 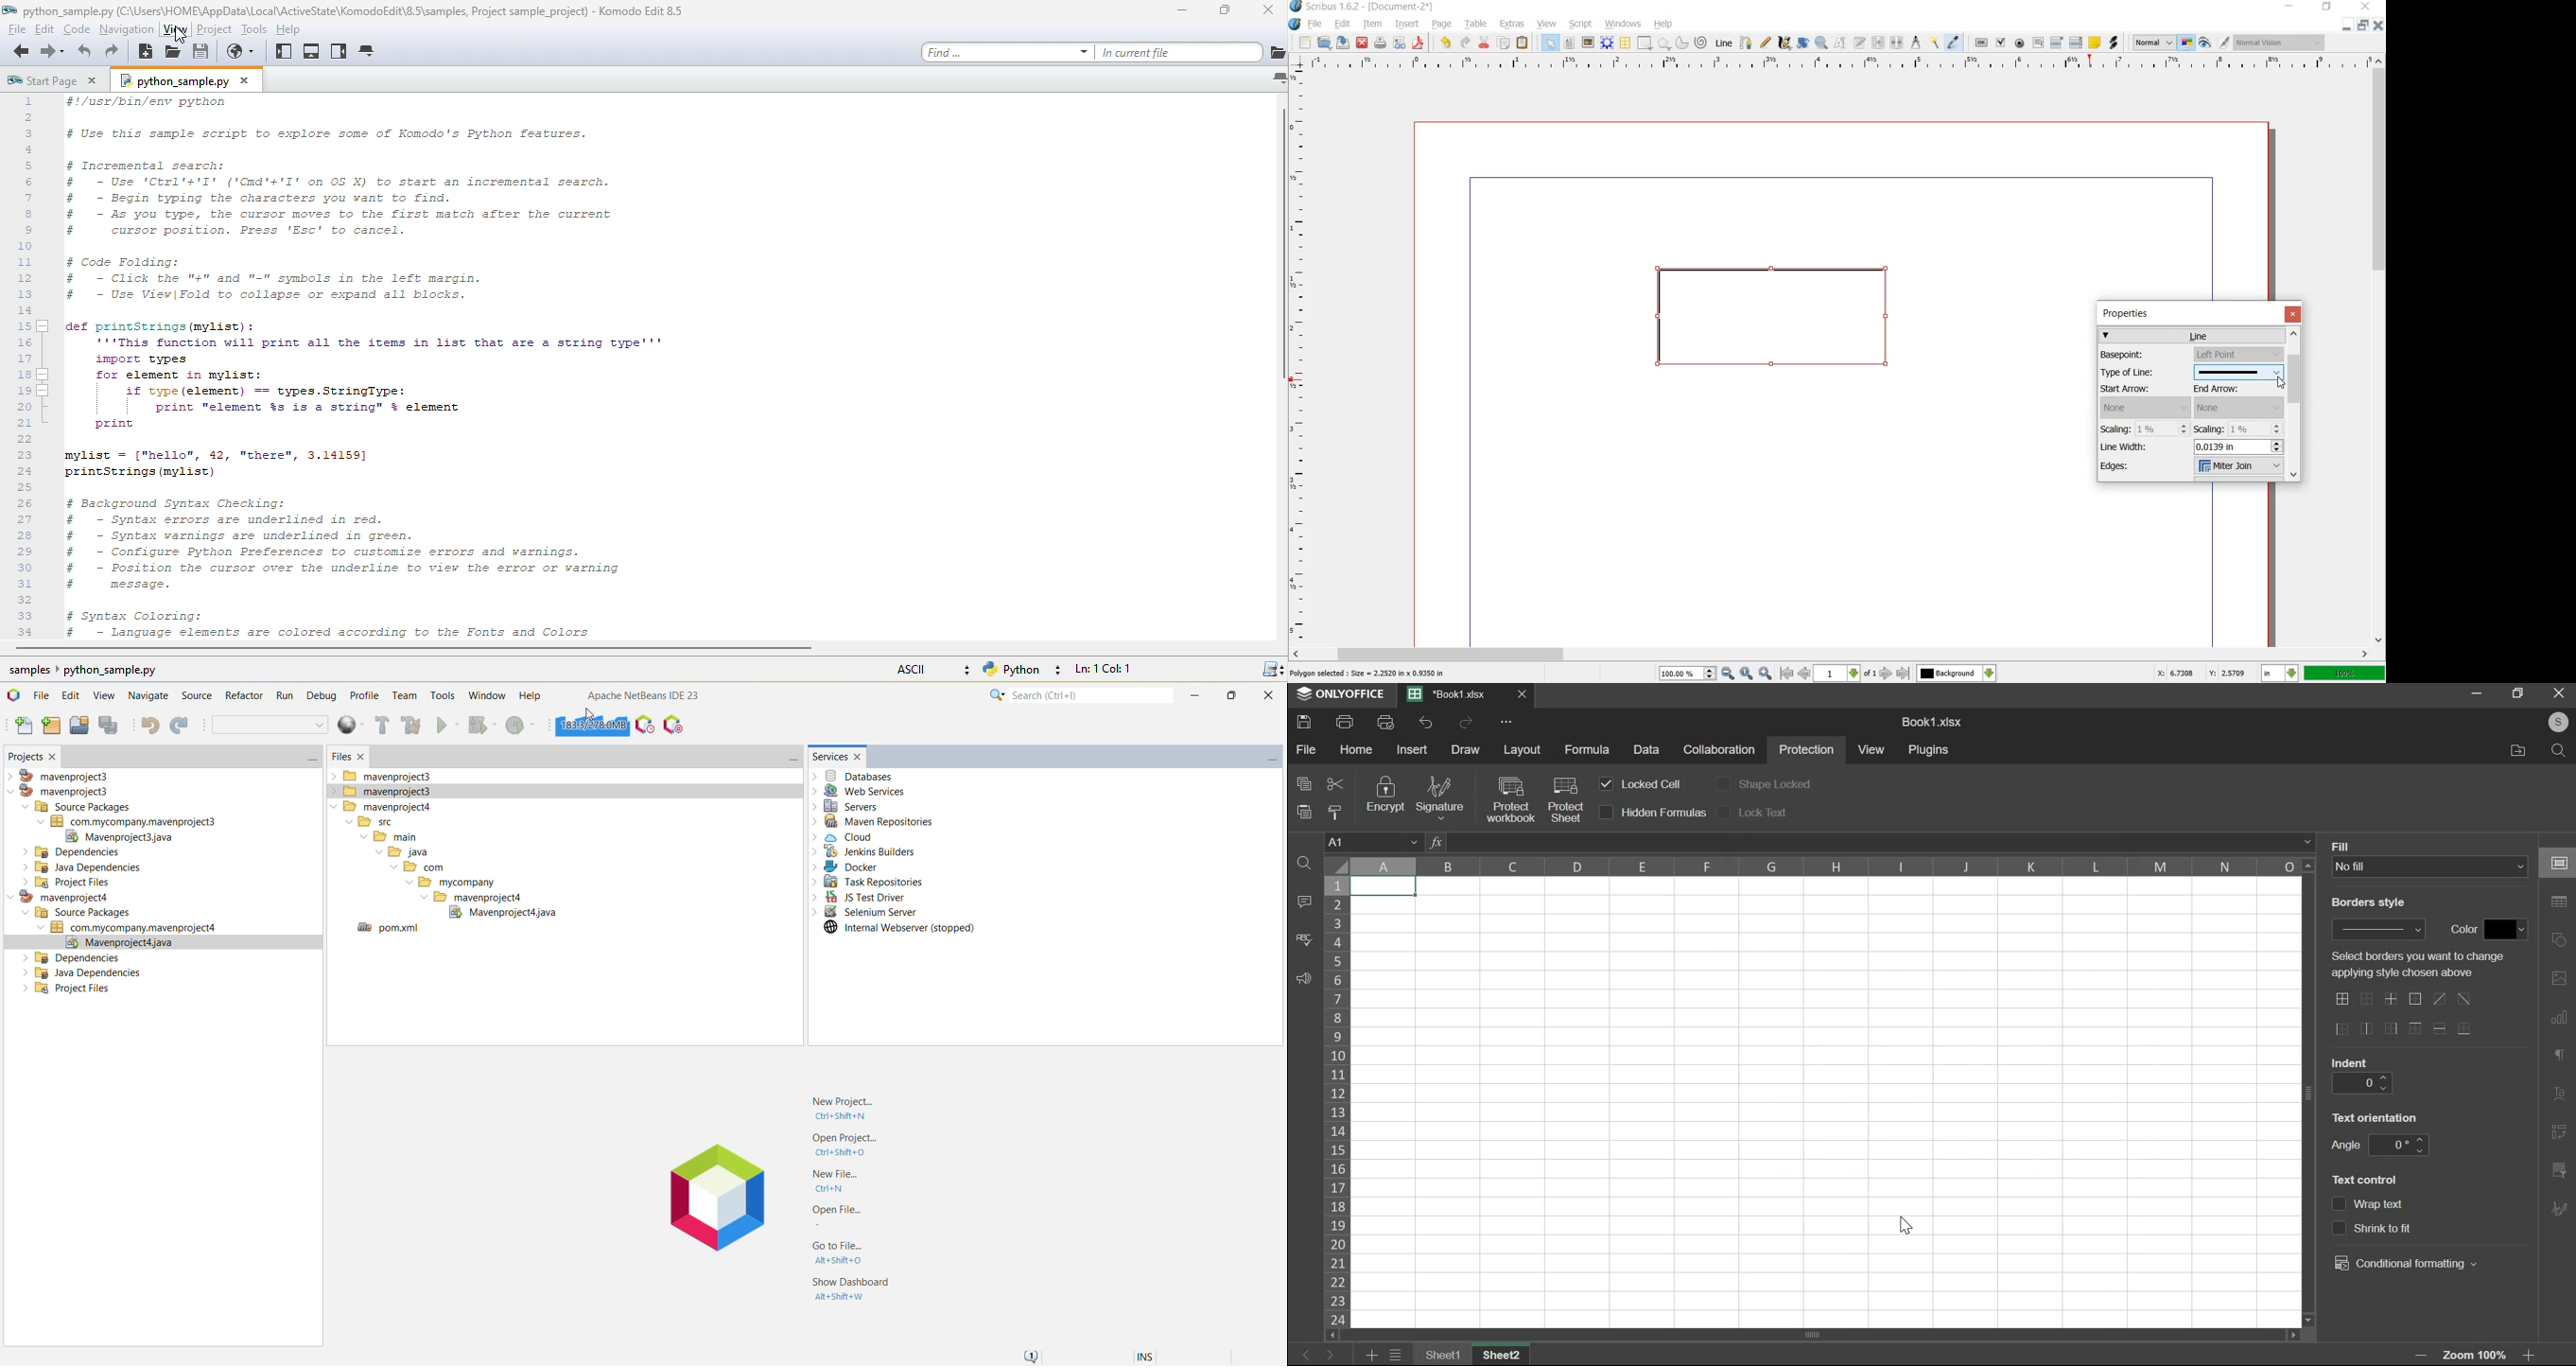 What do you see at coordinates (56, 898) in the screenshot?
I see `mavenproject4` at bounding box center [56, 898].